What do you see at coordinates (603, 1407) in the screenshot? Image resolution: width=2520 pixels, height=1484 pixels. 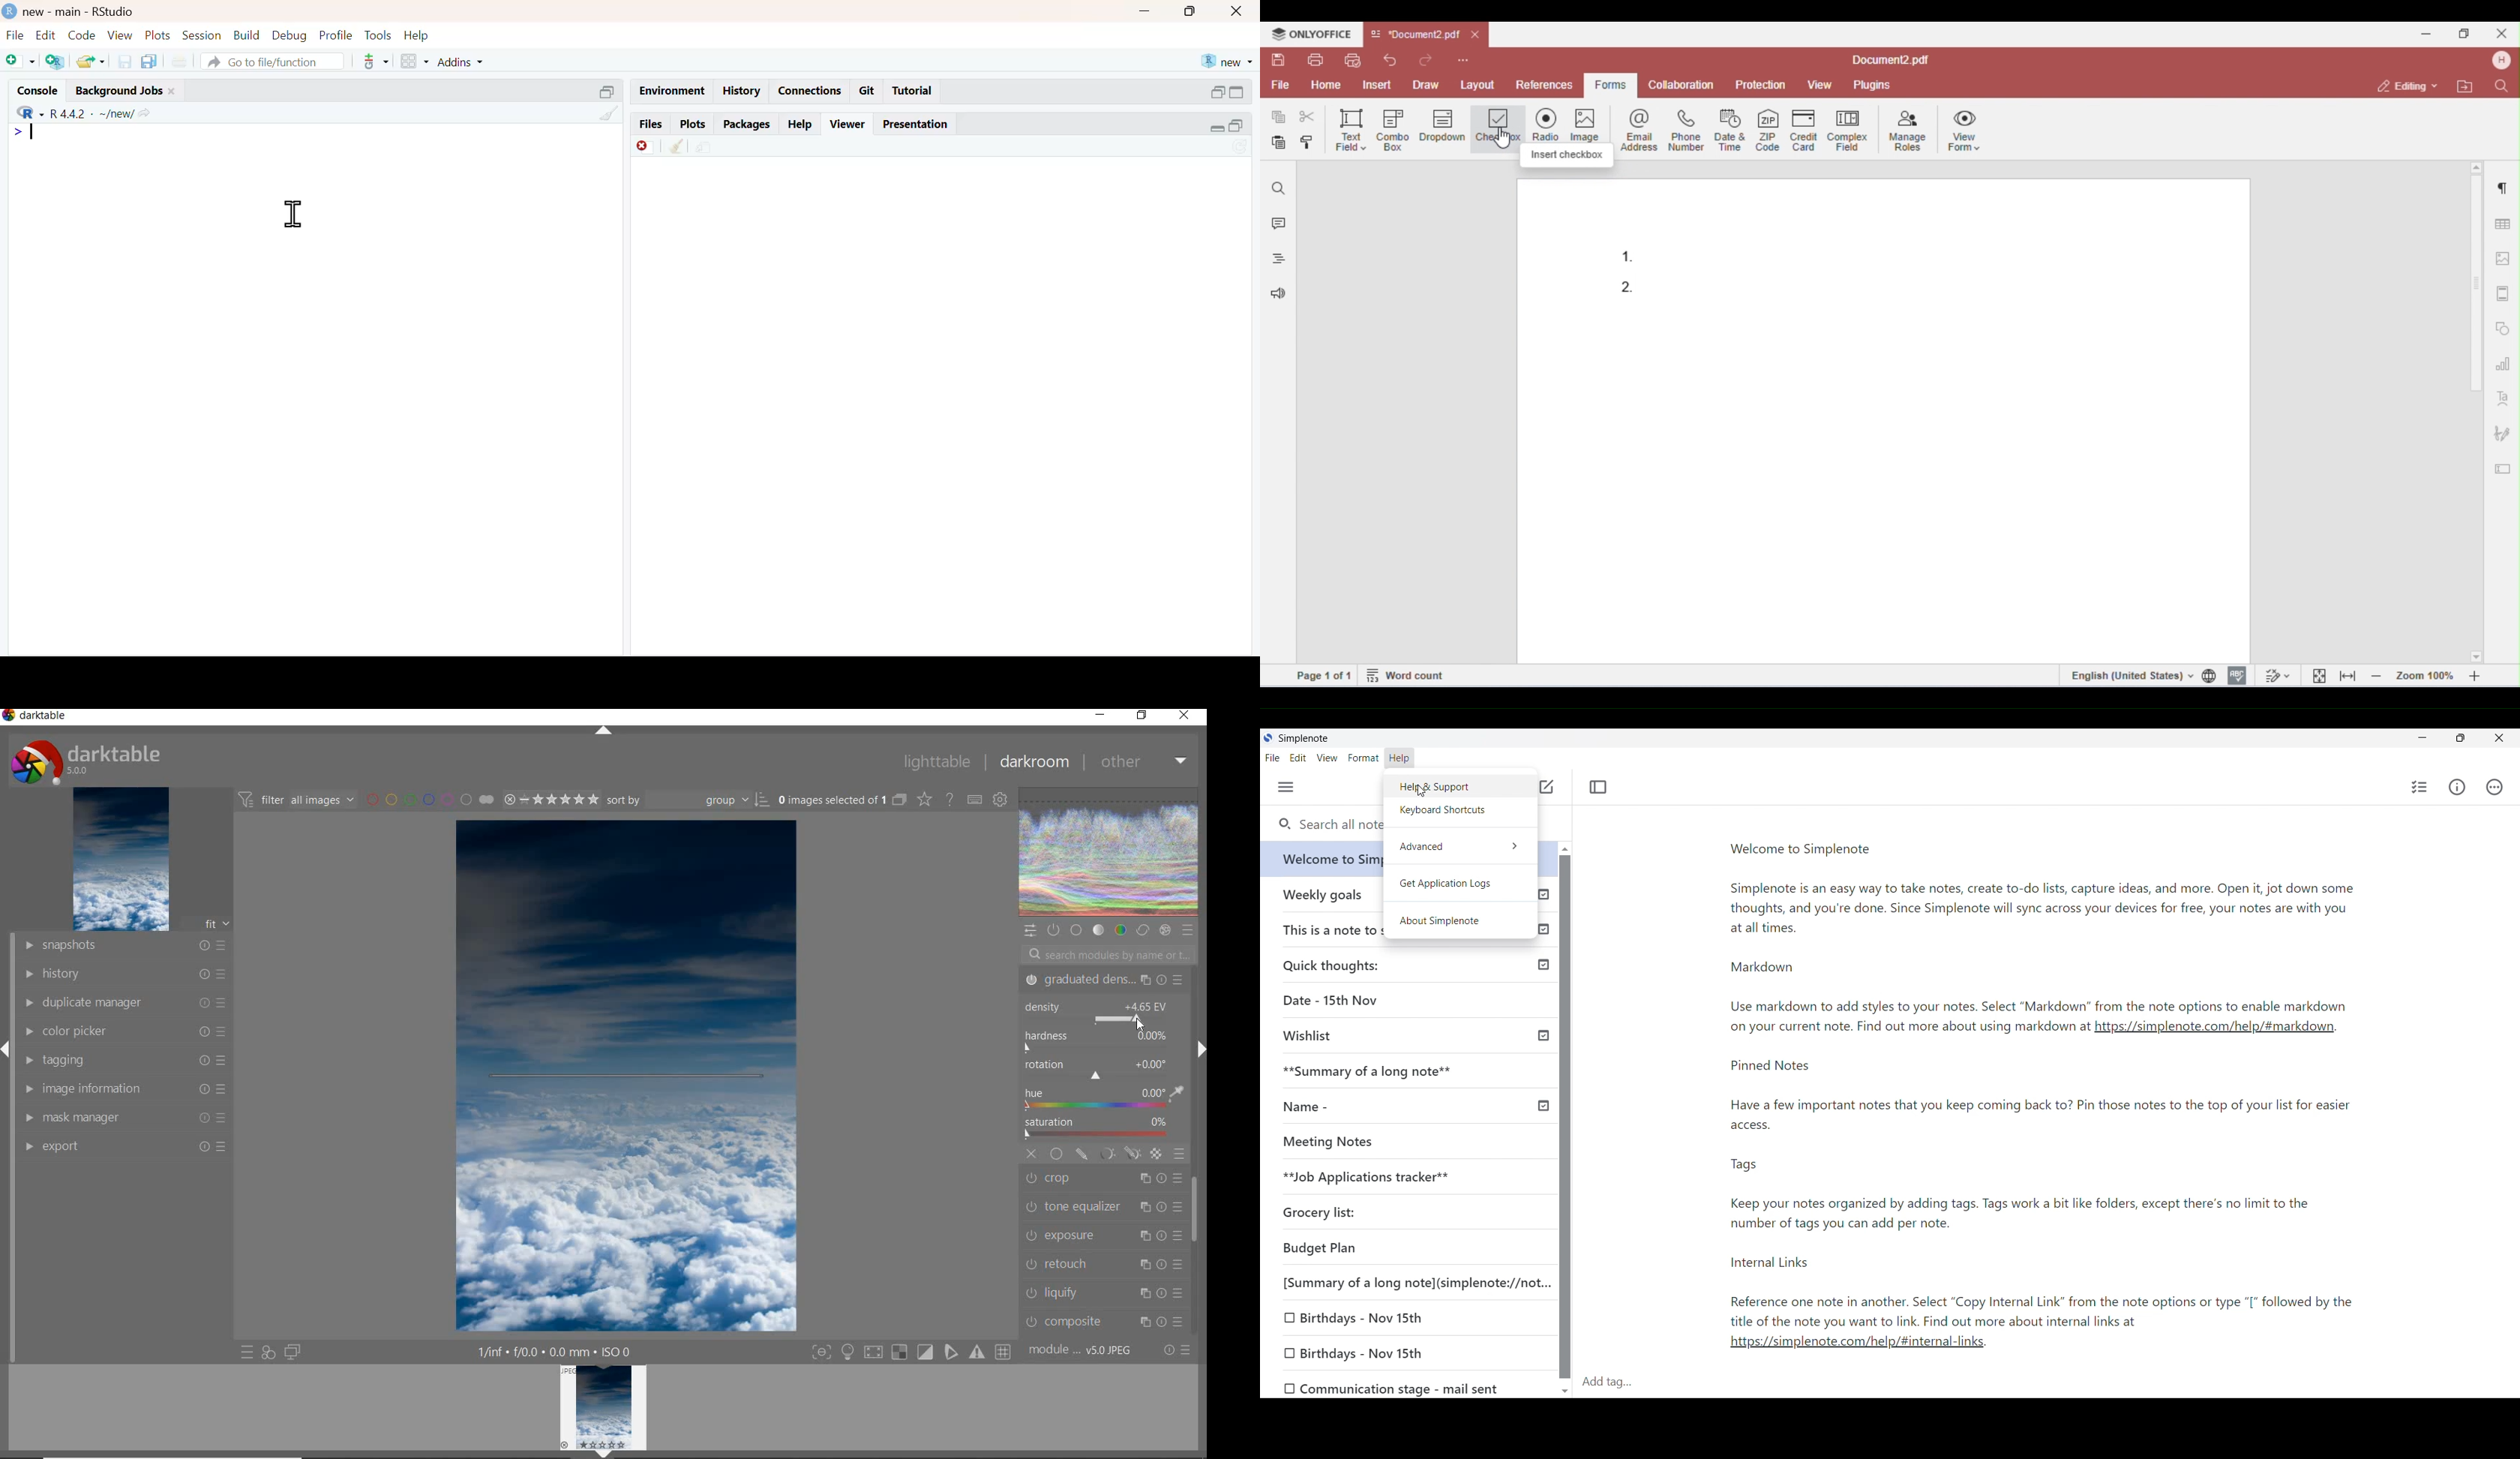 I see `IMAGE PREVIEW` at bounding box center [603, 1407].